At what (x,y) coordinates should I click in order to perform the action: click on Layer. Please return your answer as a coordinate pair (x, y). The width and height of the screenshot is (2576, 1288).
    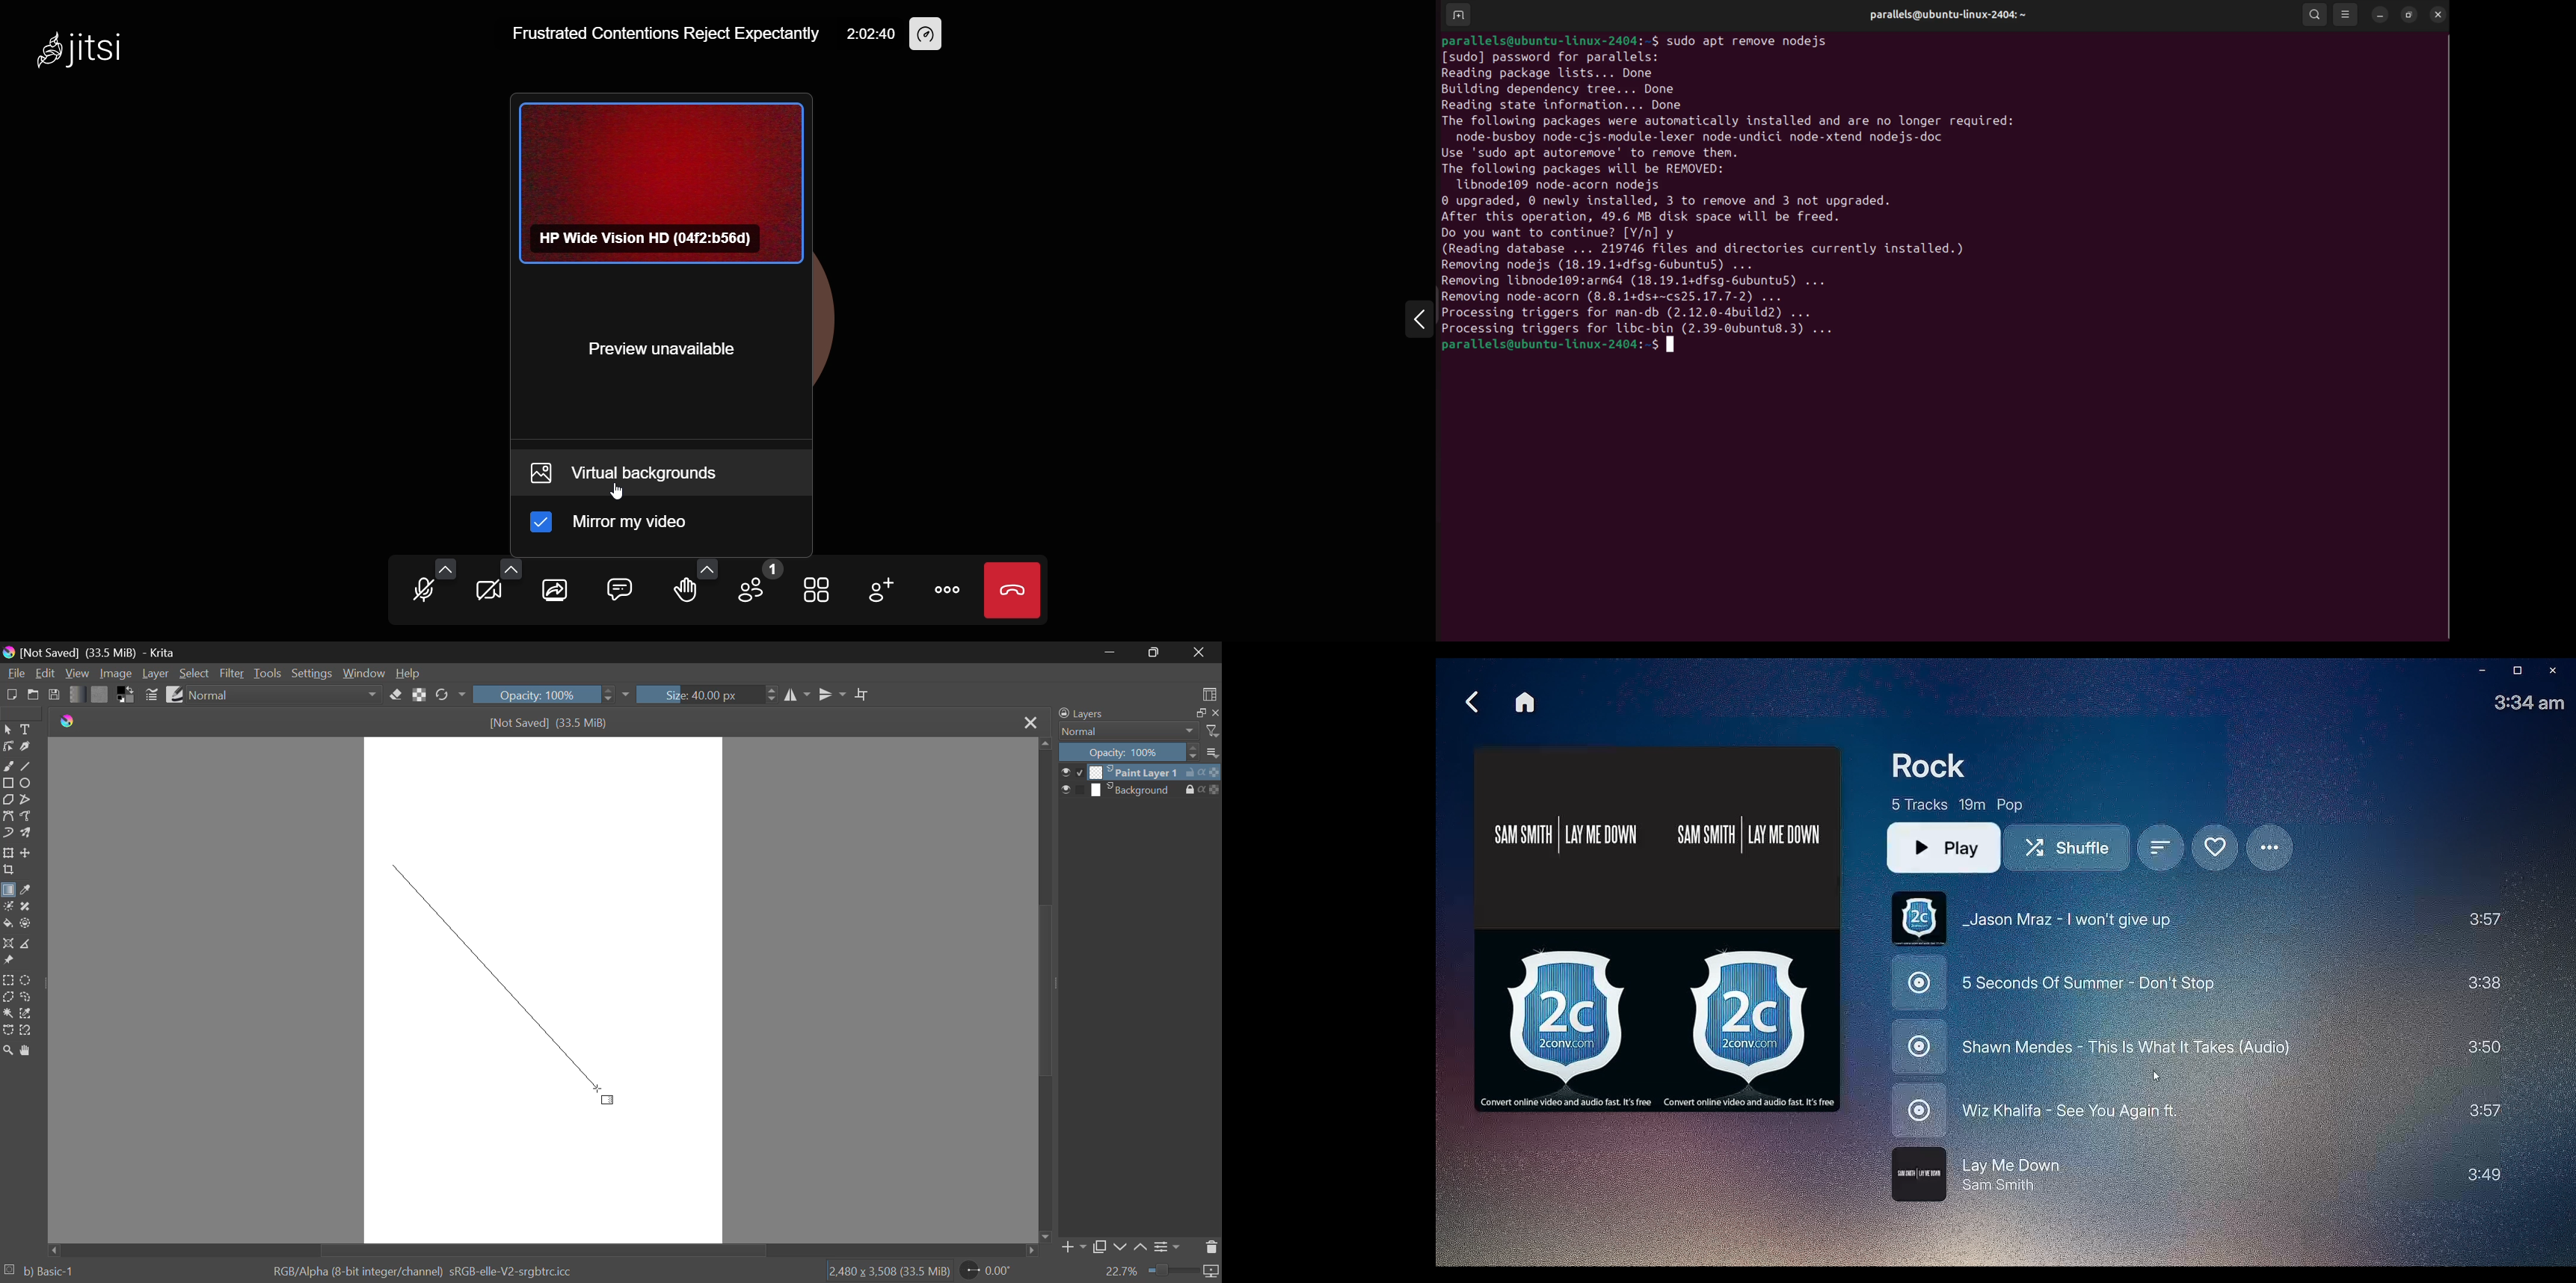
    Looking at the image, I should click on (155, 673).